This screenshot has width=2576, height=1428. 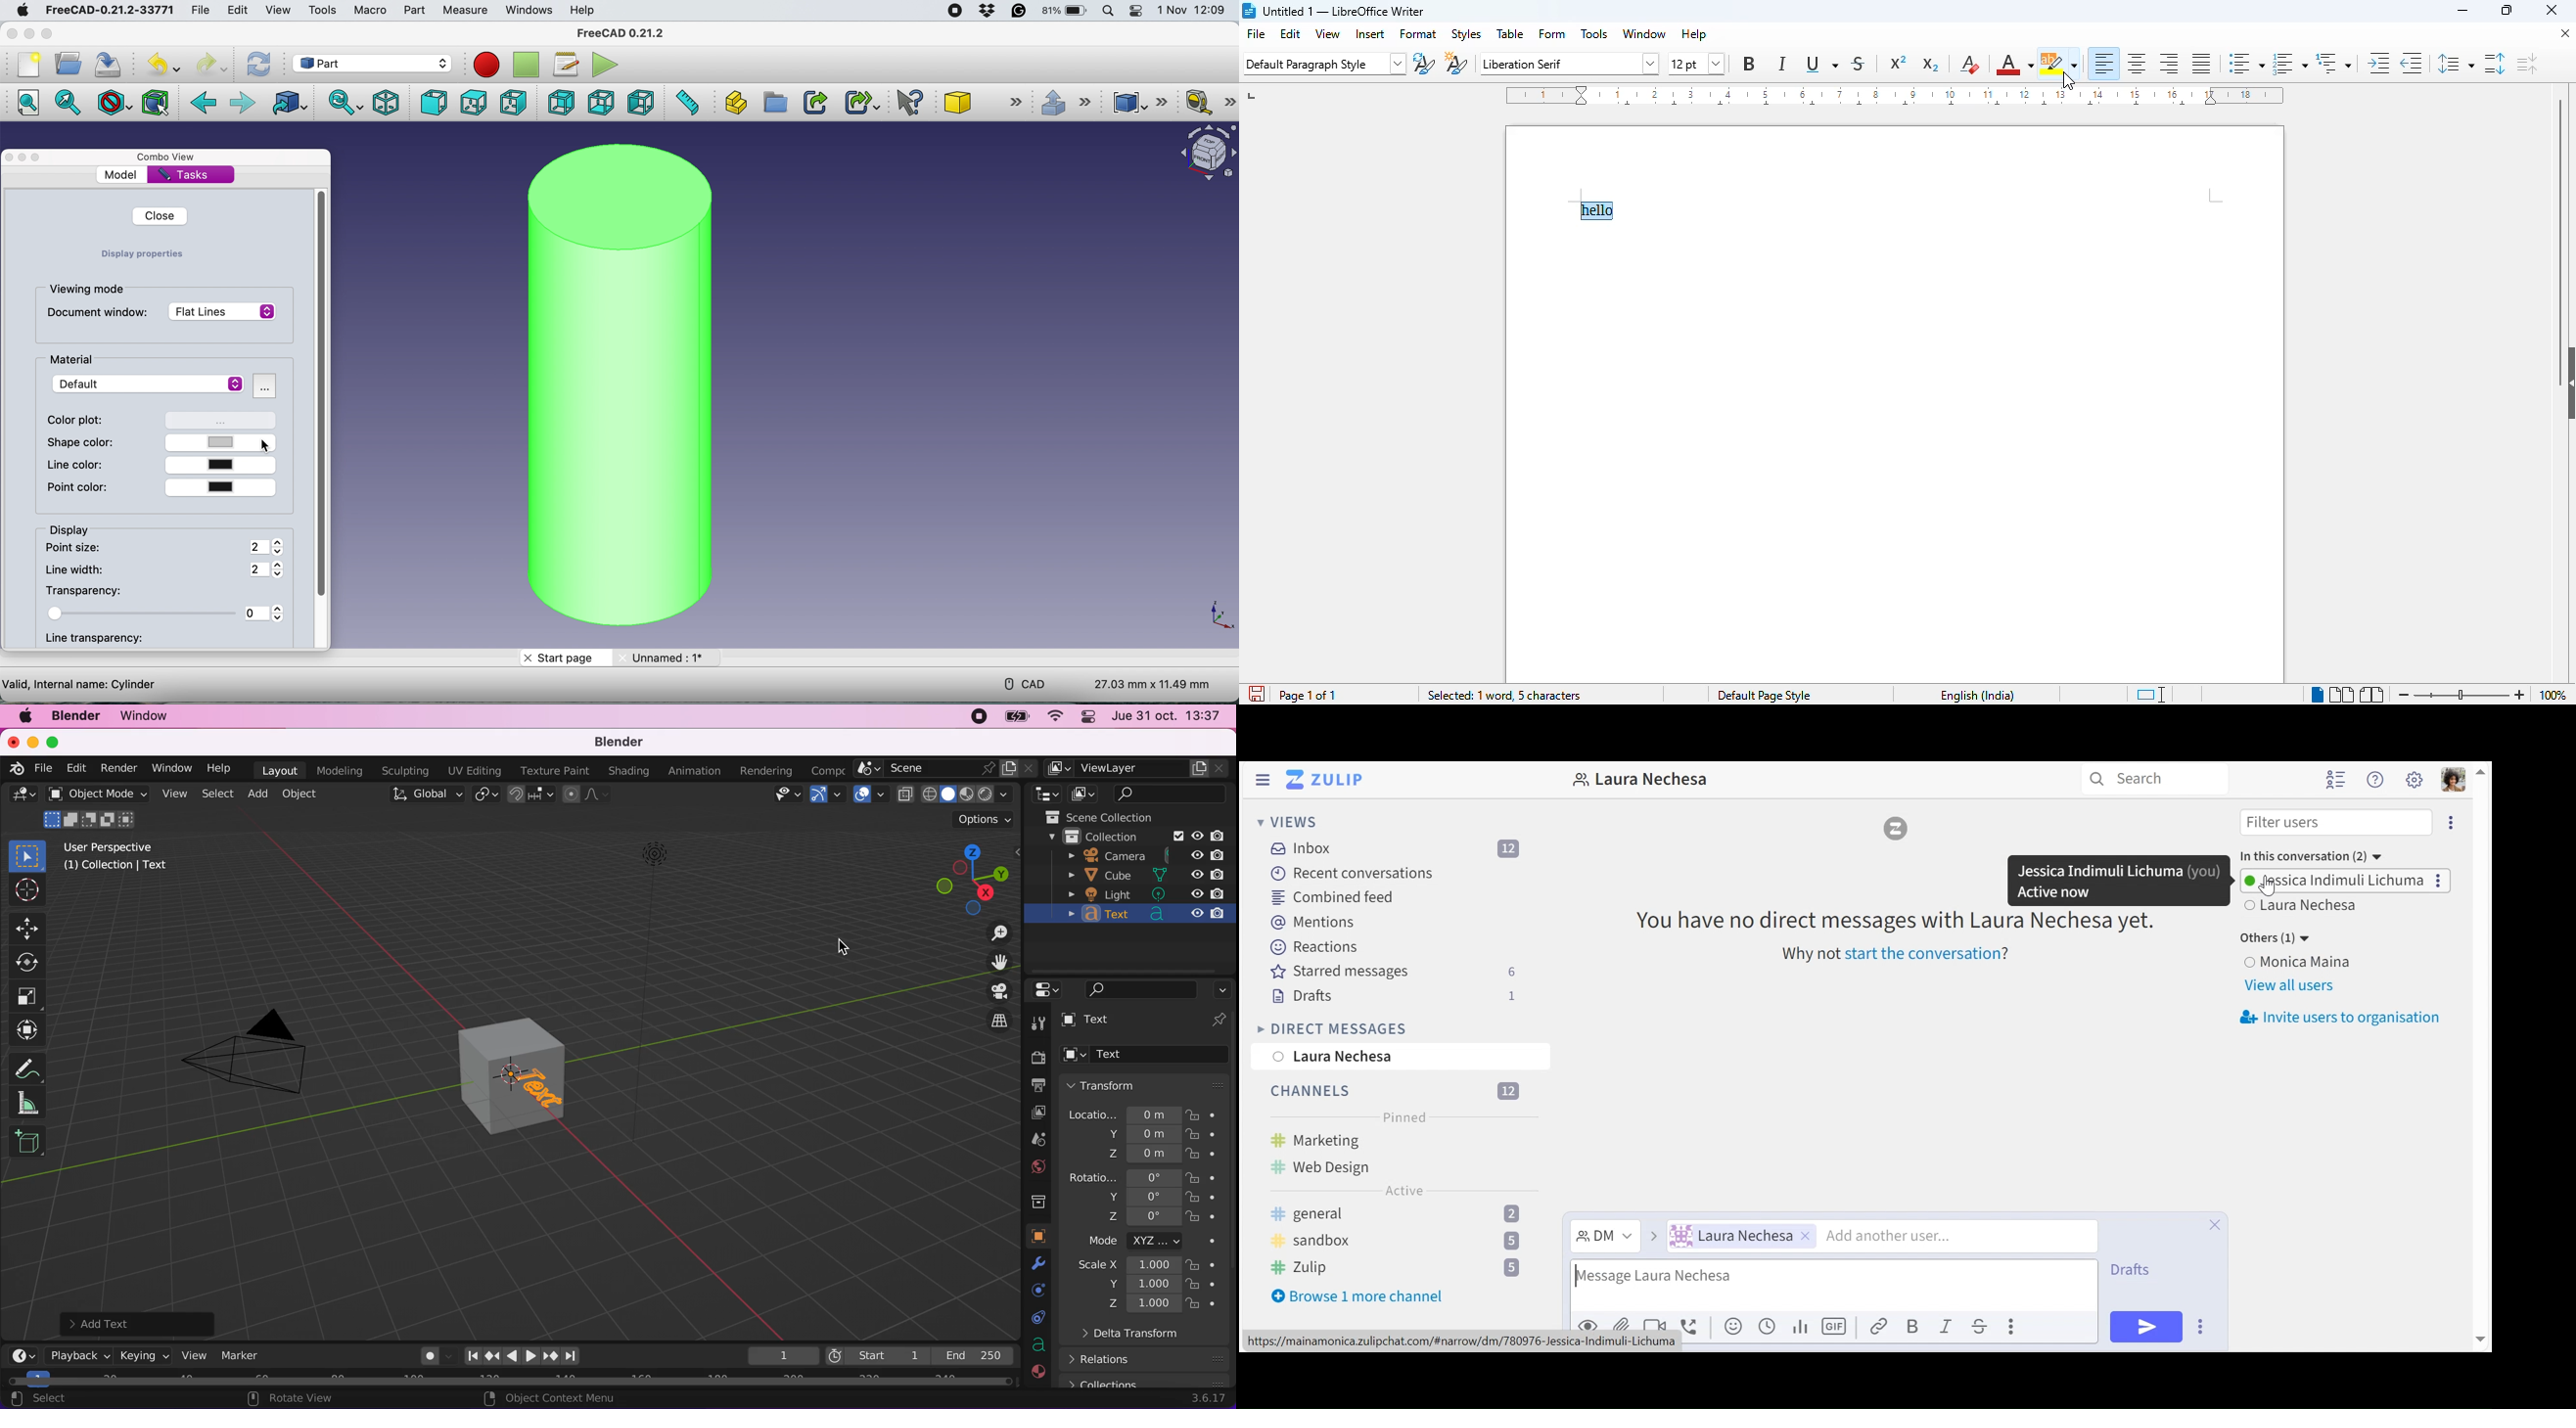 What do you see at coordinates (37, 1399) in the screenshot?
I see `select` at bounding box center [37, 1399].